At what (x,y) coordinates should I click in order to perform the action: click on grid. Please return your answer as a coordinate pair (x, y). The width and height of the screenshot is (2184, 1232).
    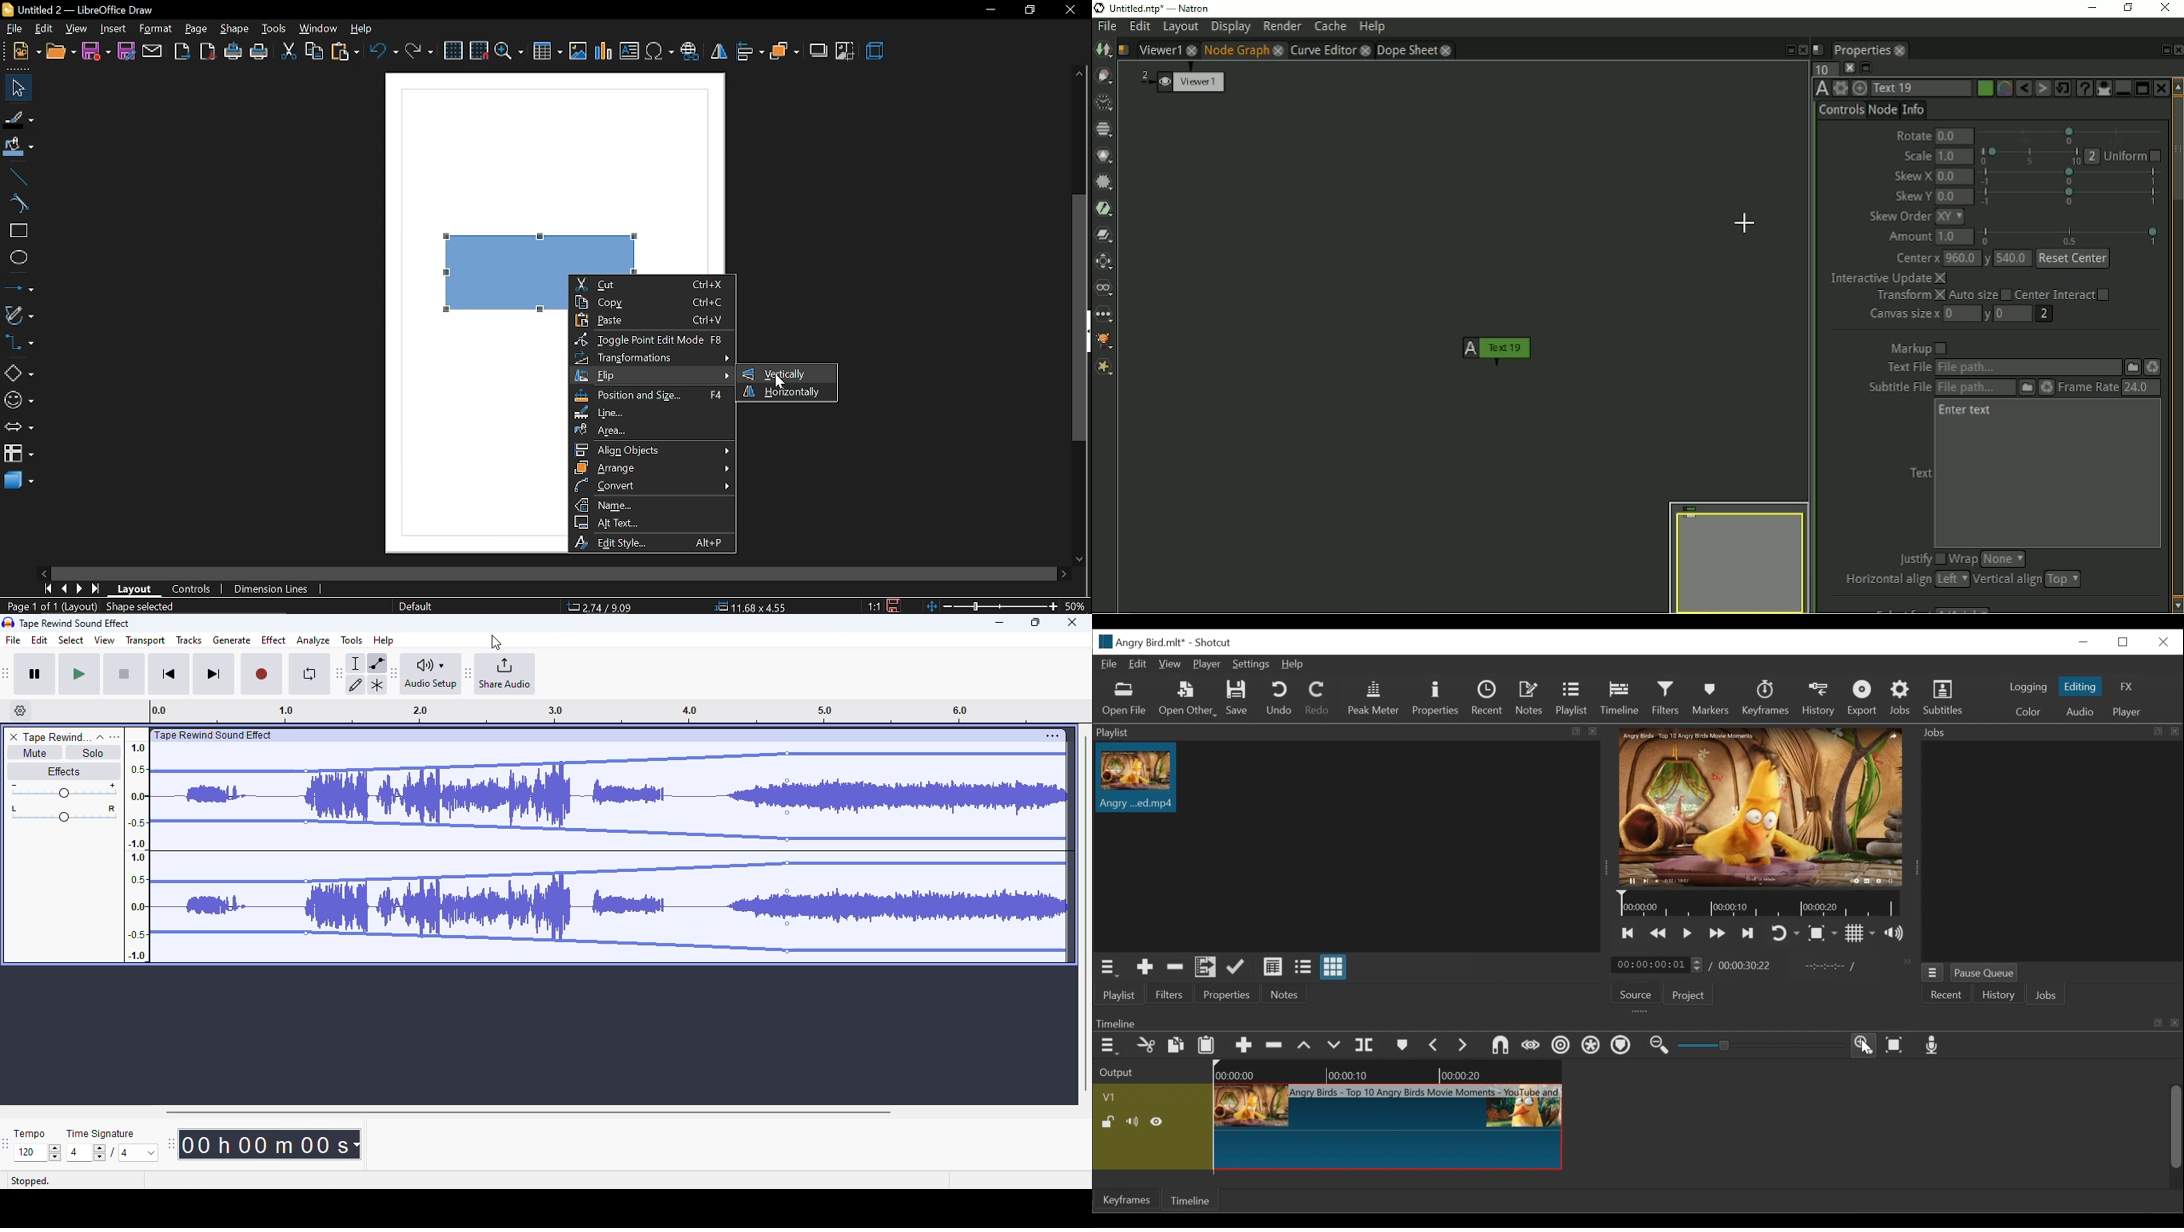
    Looking at the image, I should click on (453, 51).